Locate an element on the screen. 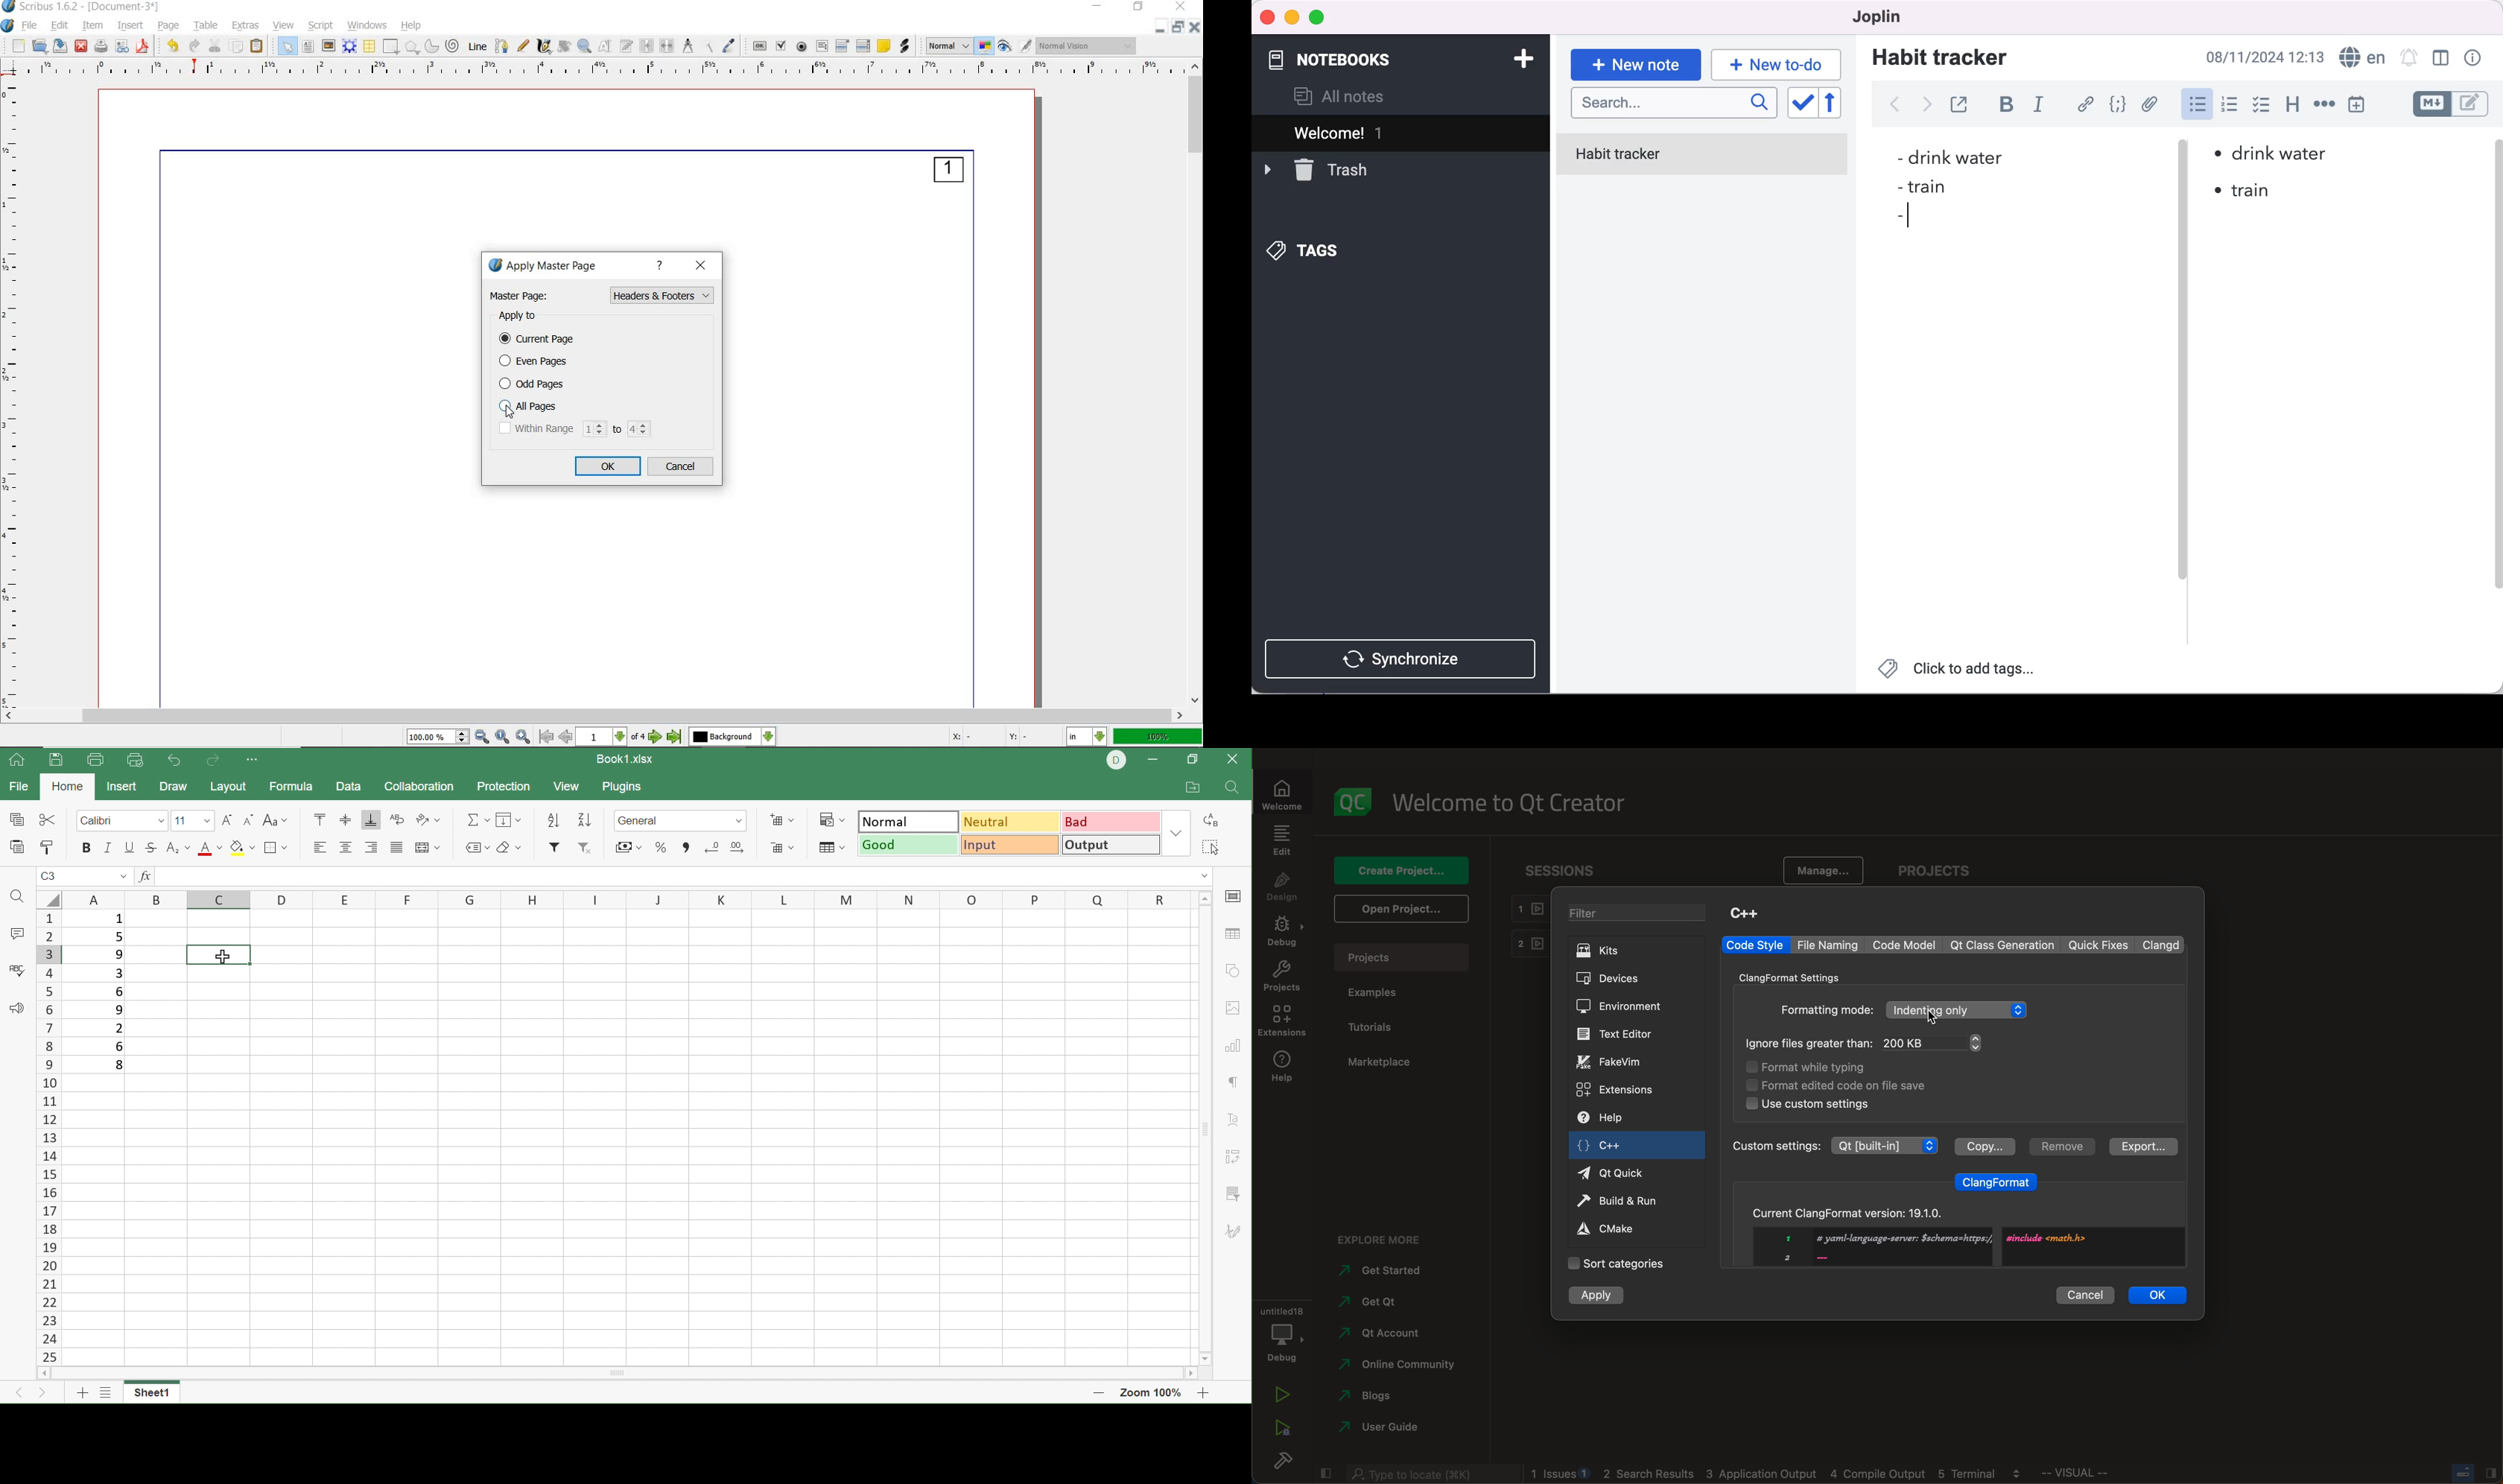  Replace is located at coordinates (1214, 819).